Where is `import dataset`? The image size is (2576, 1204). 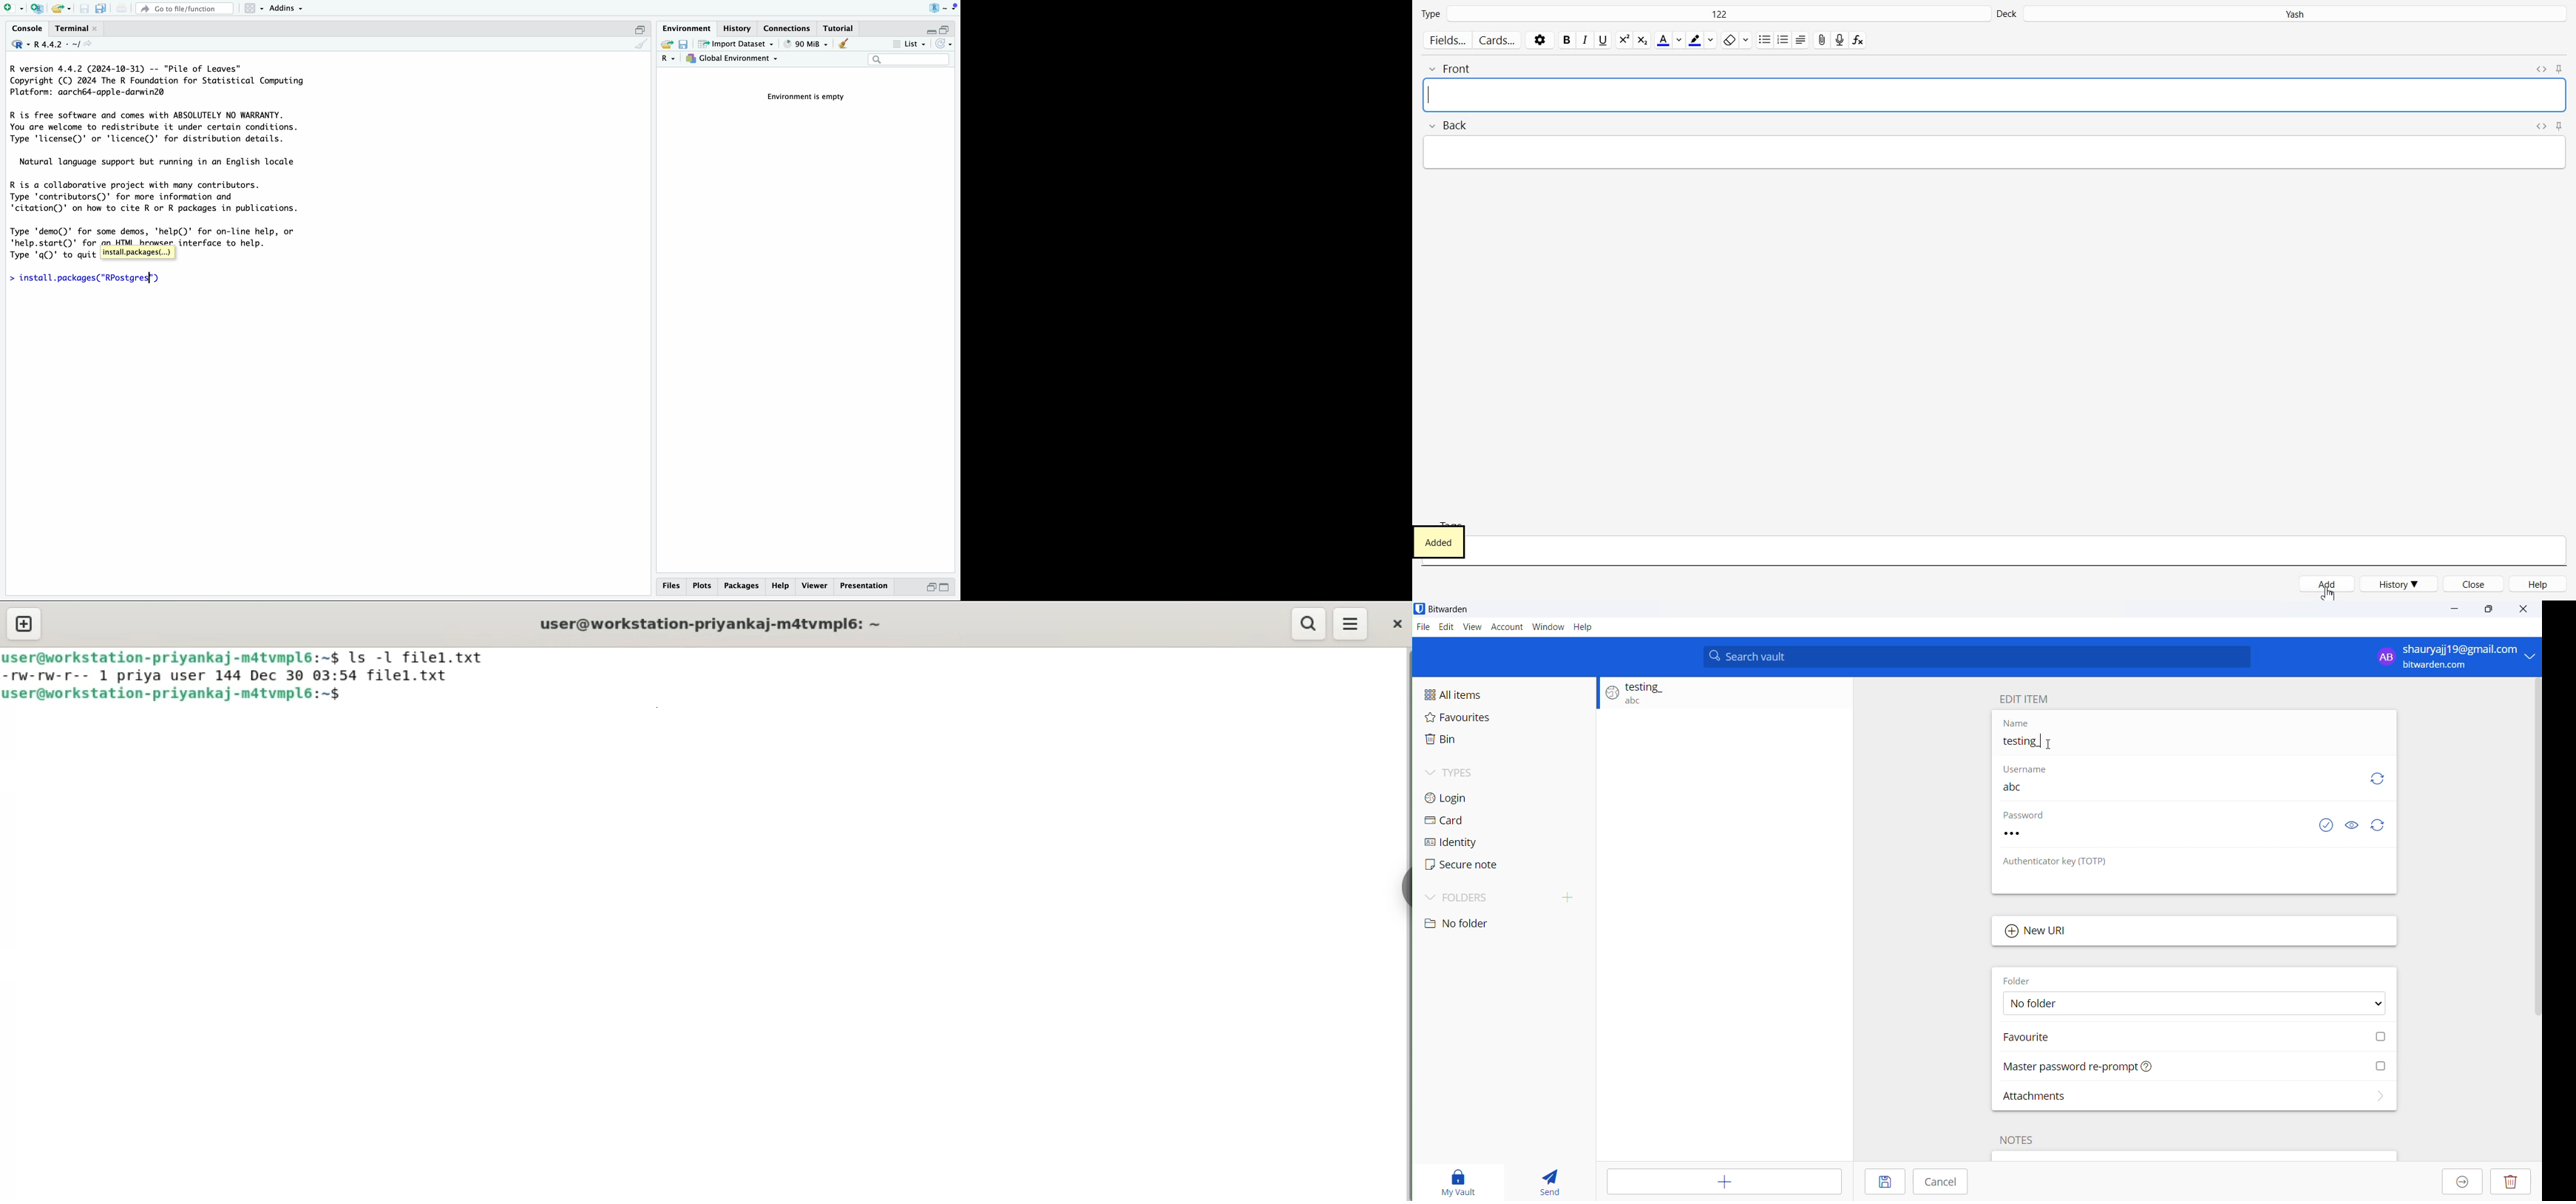 import dataset is located at coordinates (736, 45).